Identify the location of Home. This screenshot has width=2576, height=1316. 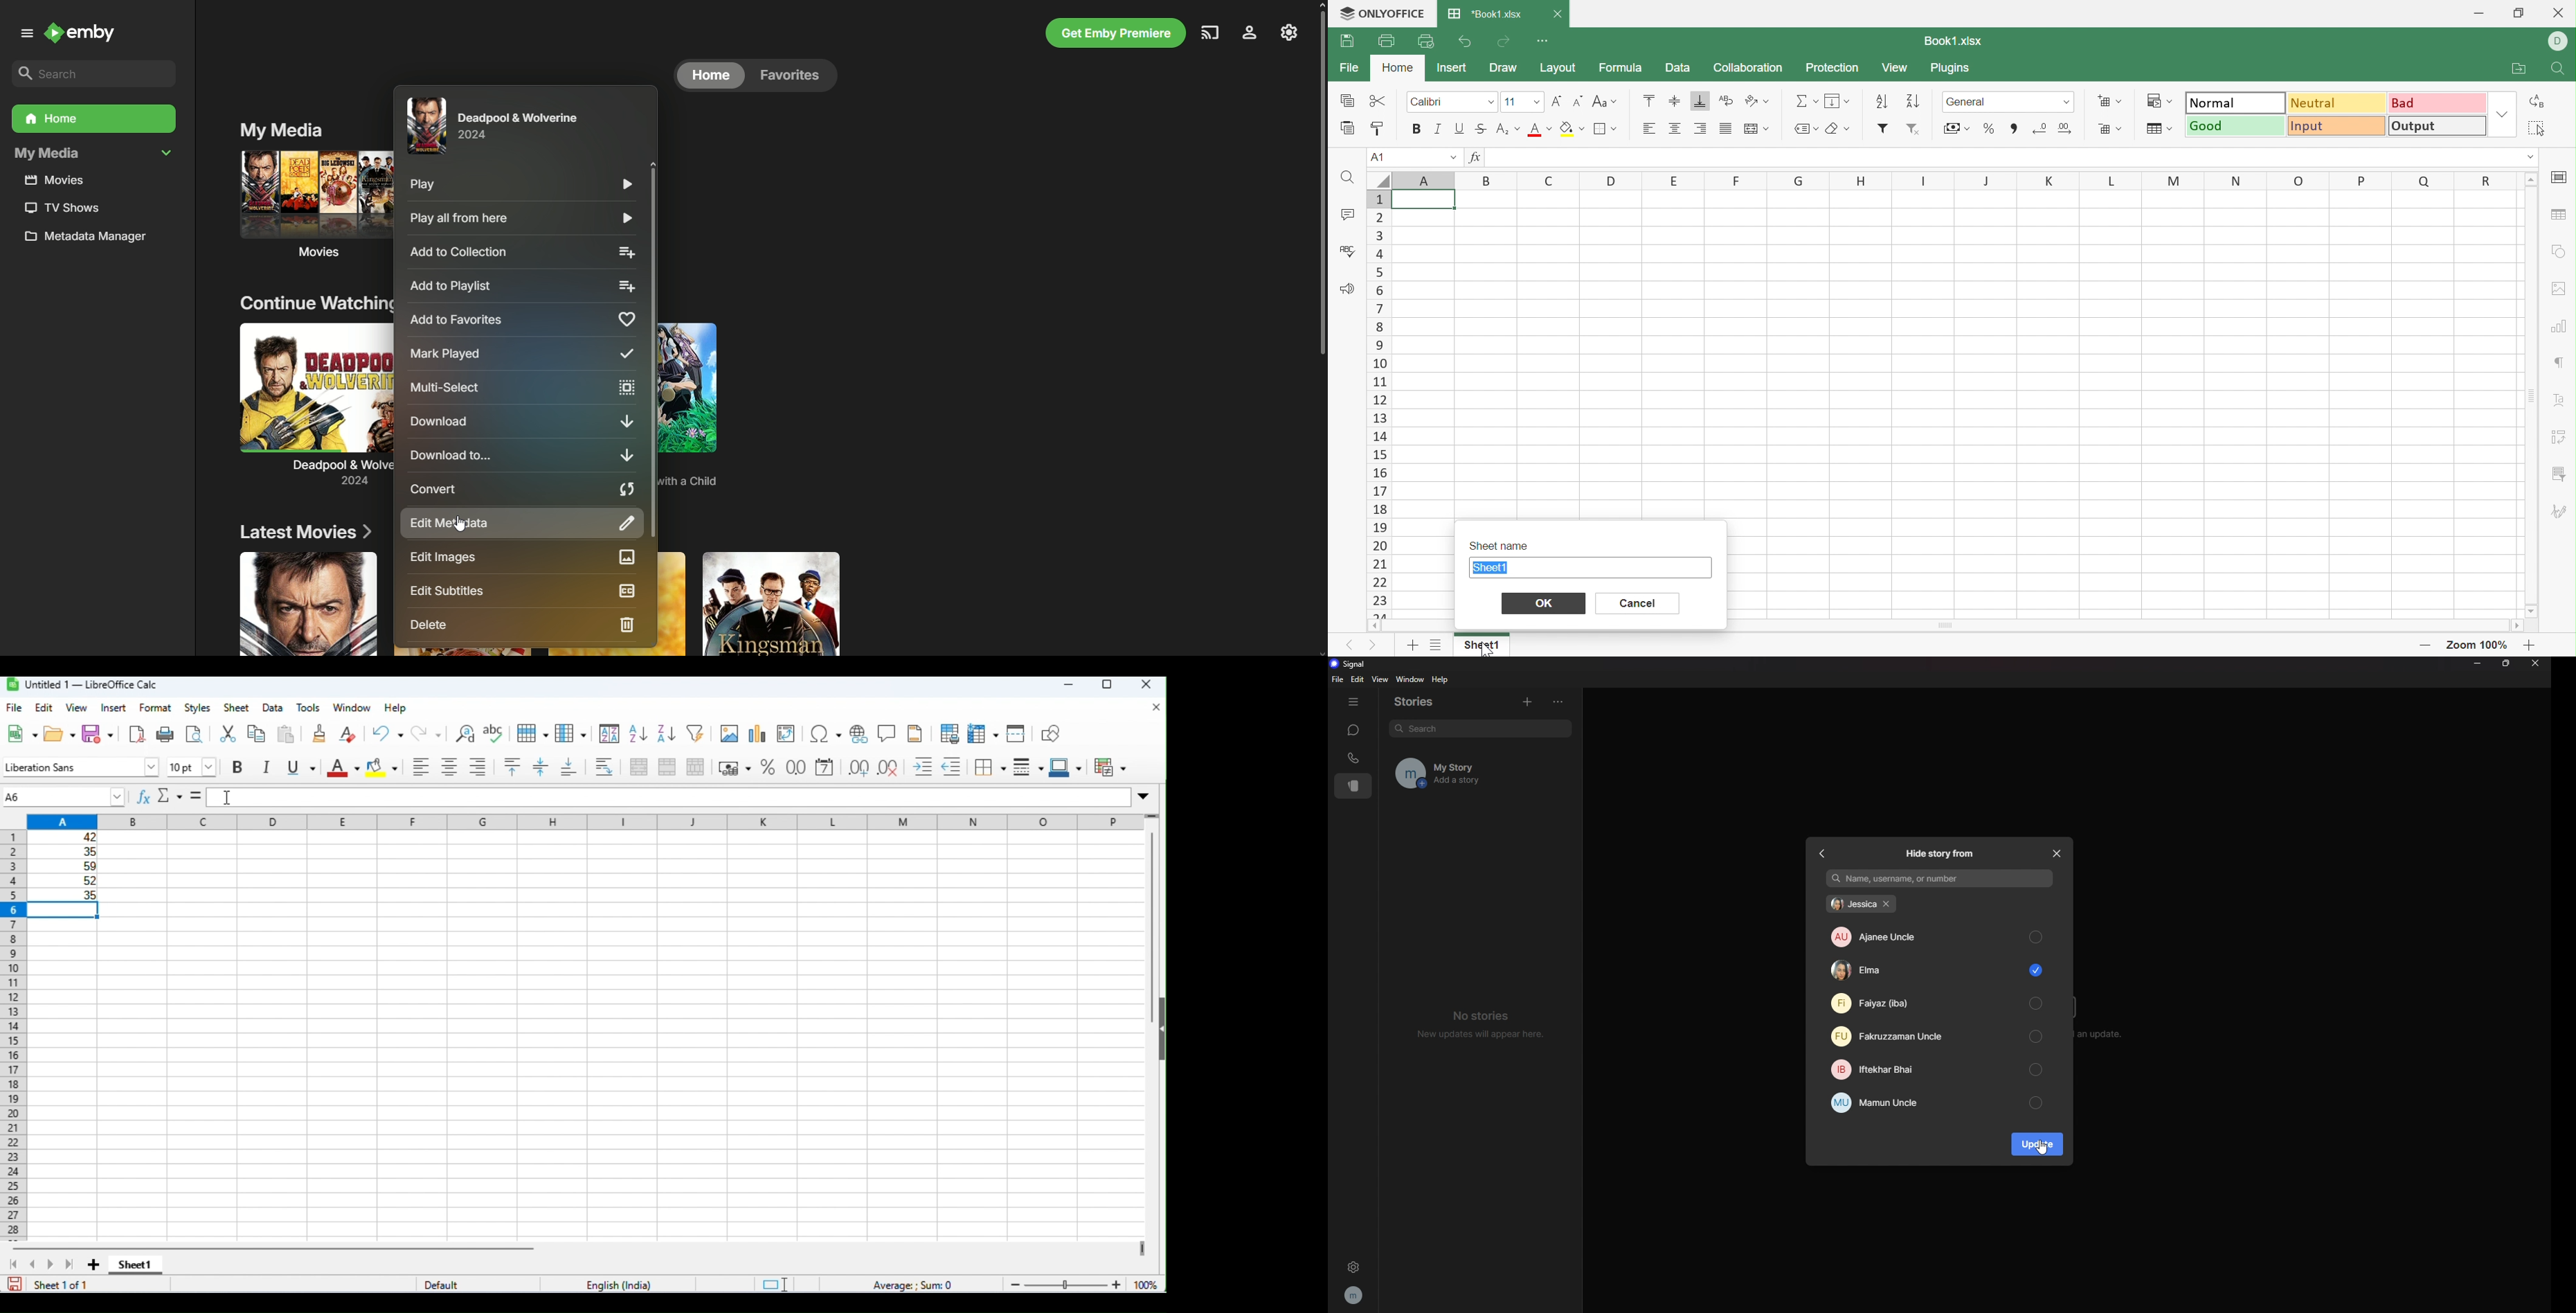
(1397, 68).